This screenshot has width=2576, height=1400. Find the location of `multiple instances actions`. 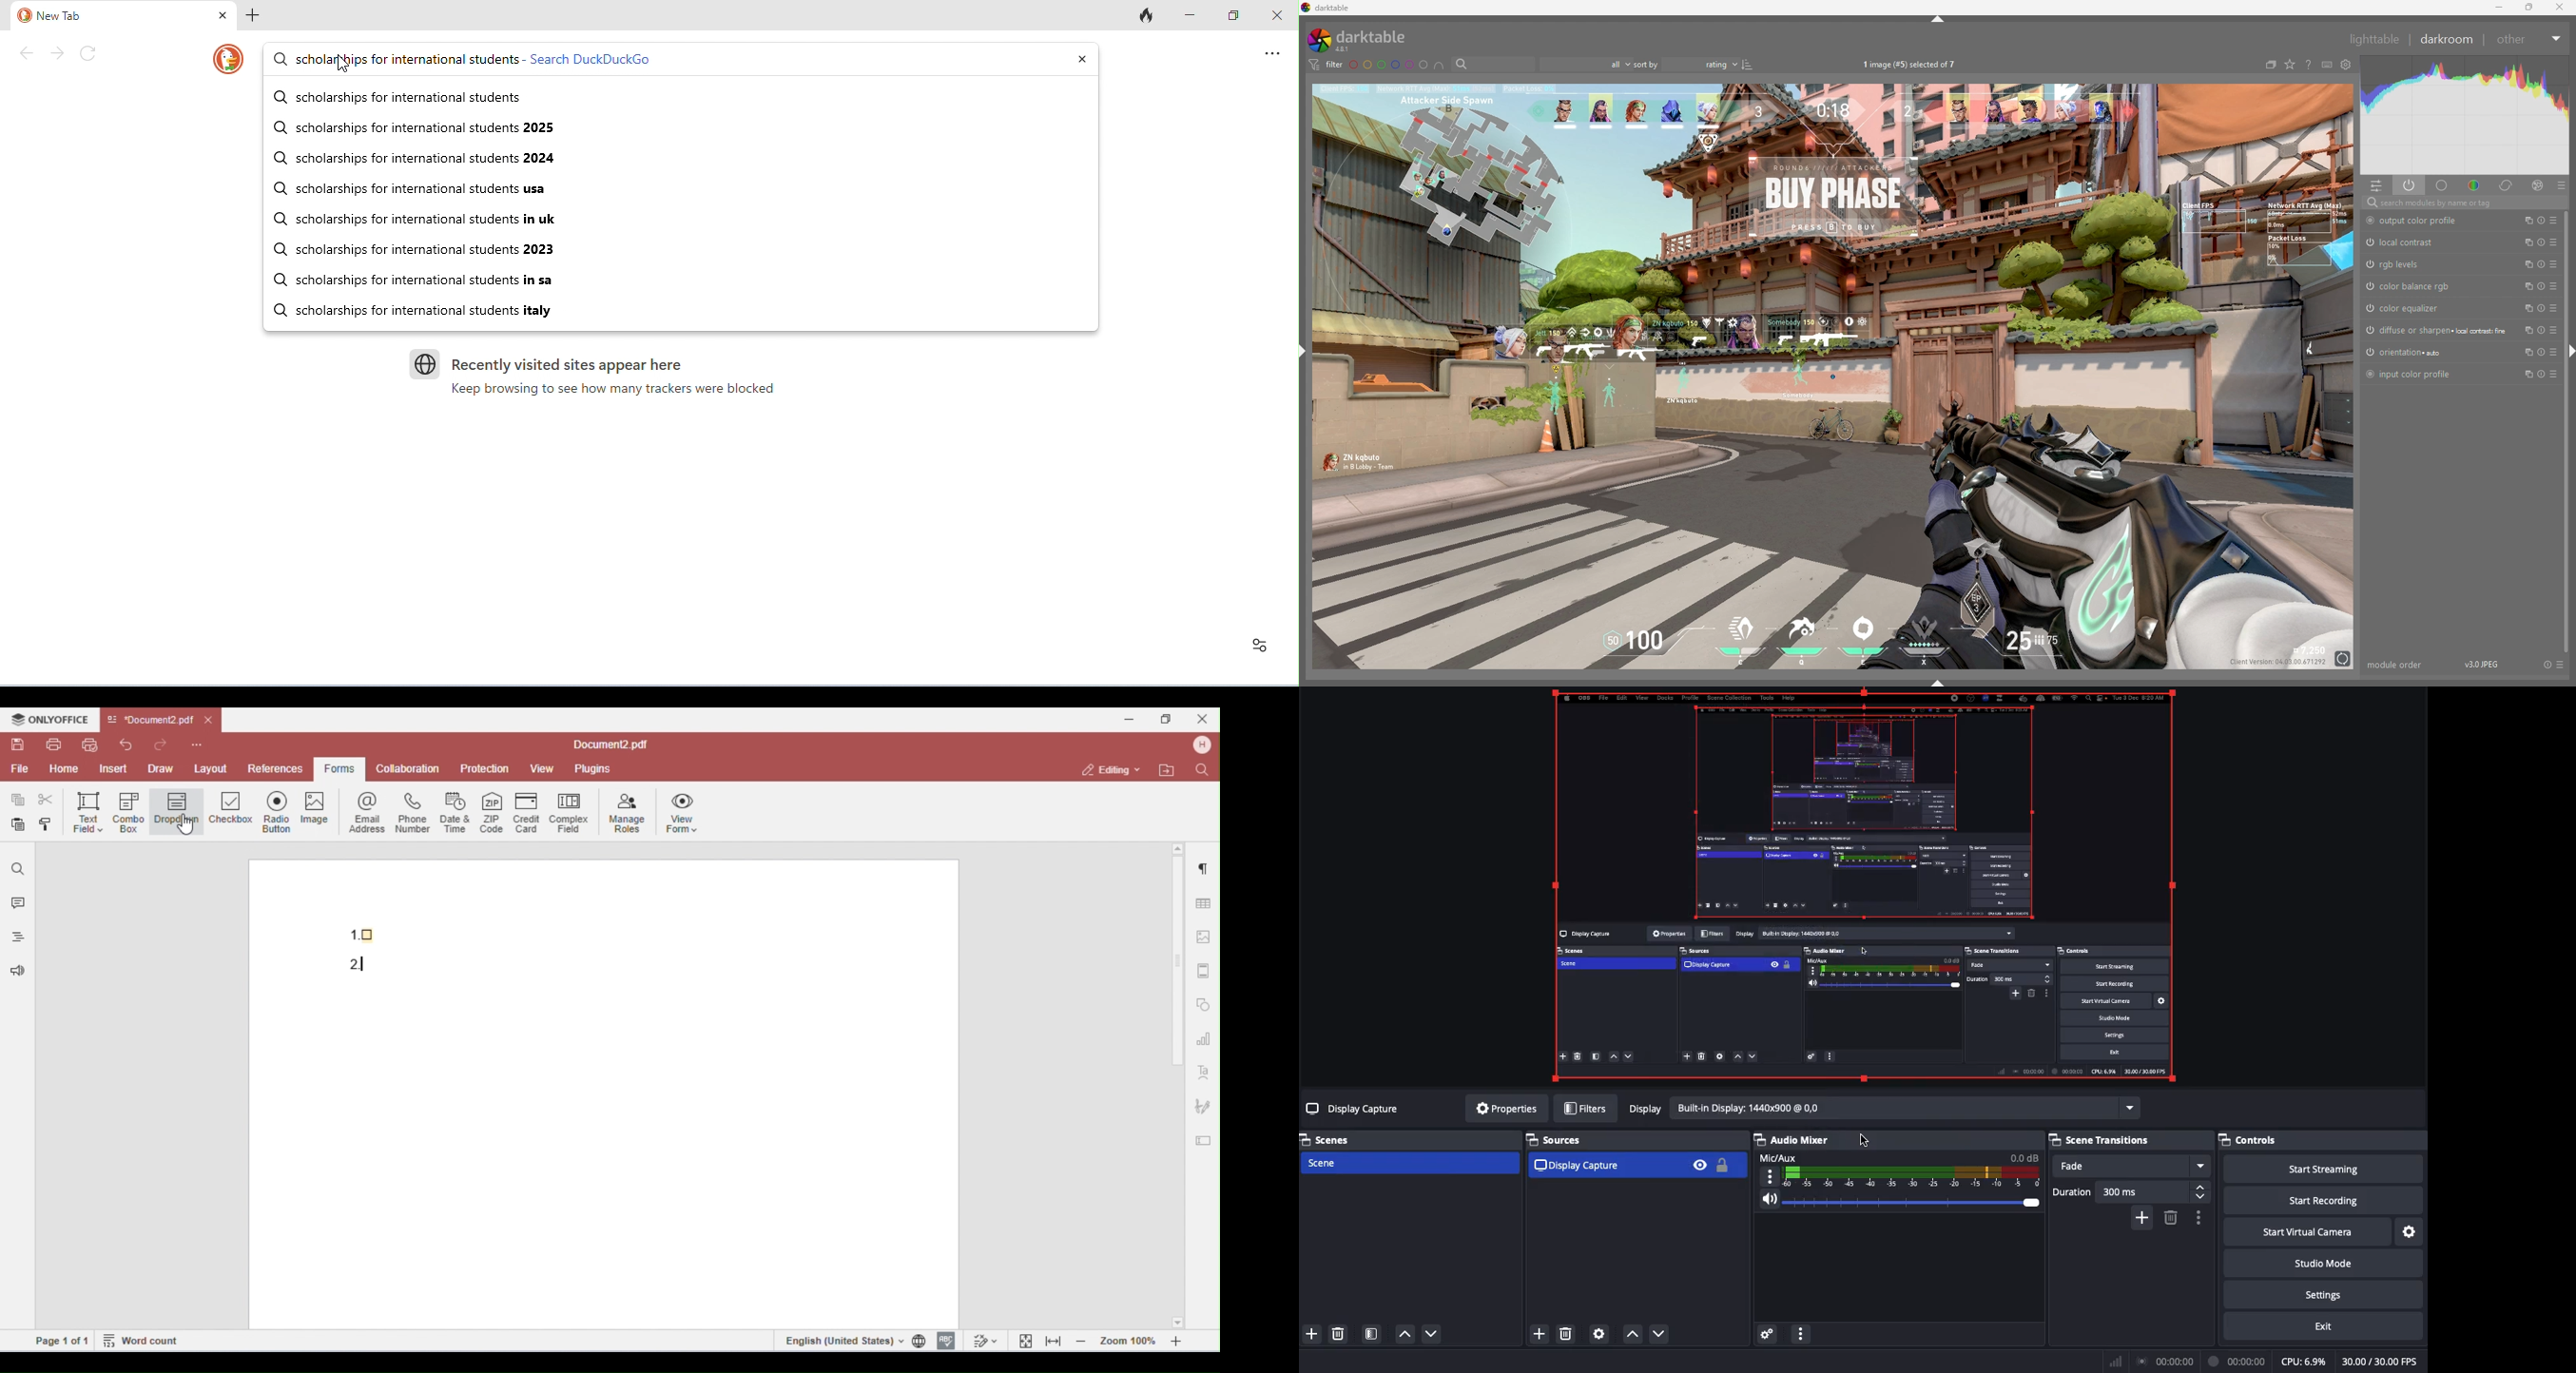

multiple instances actions is located at coordinates (2526, 287).